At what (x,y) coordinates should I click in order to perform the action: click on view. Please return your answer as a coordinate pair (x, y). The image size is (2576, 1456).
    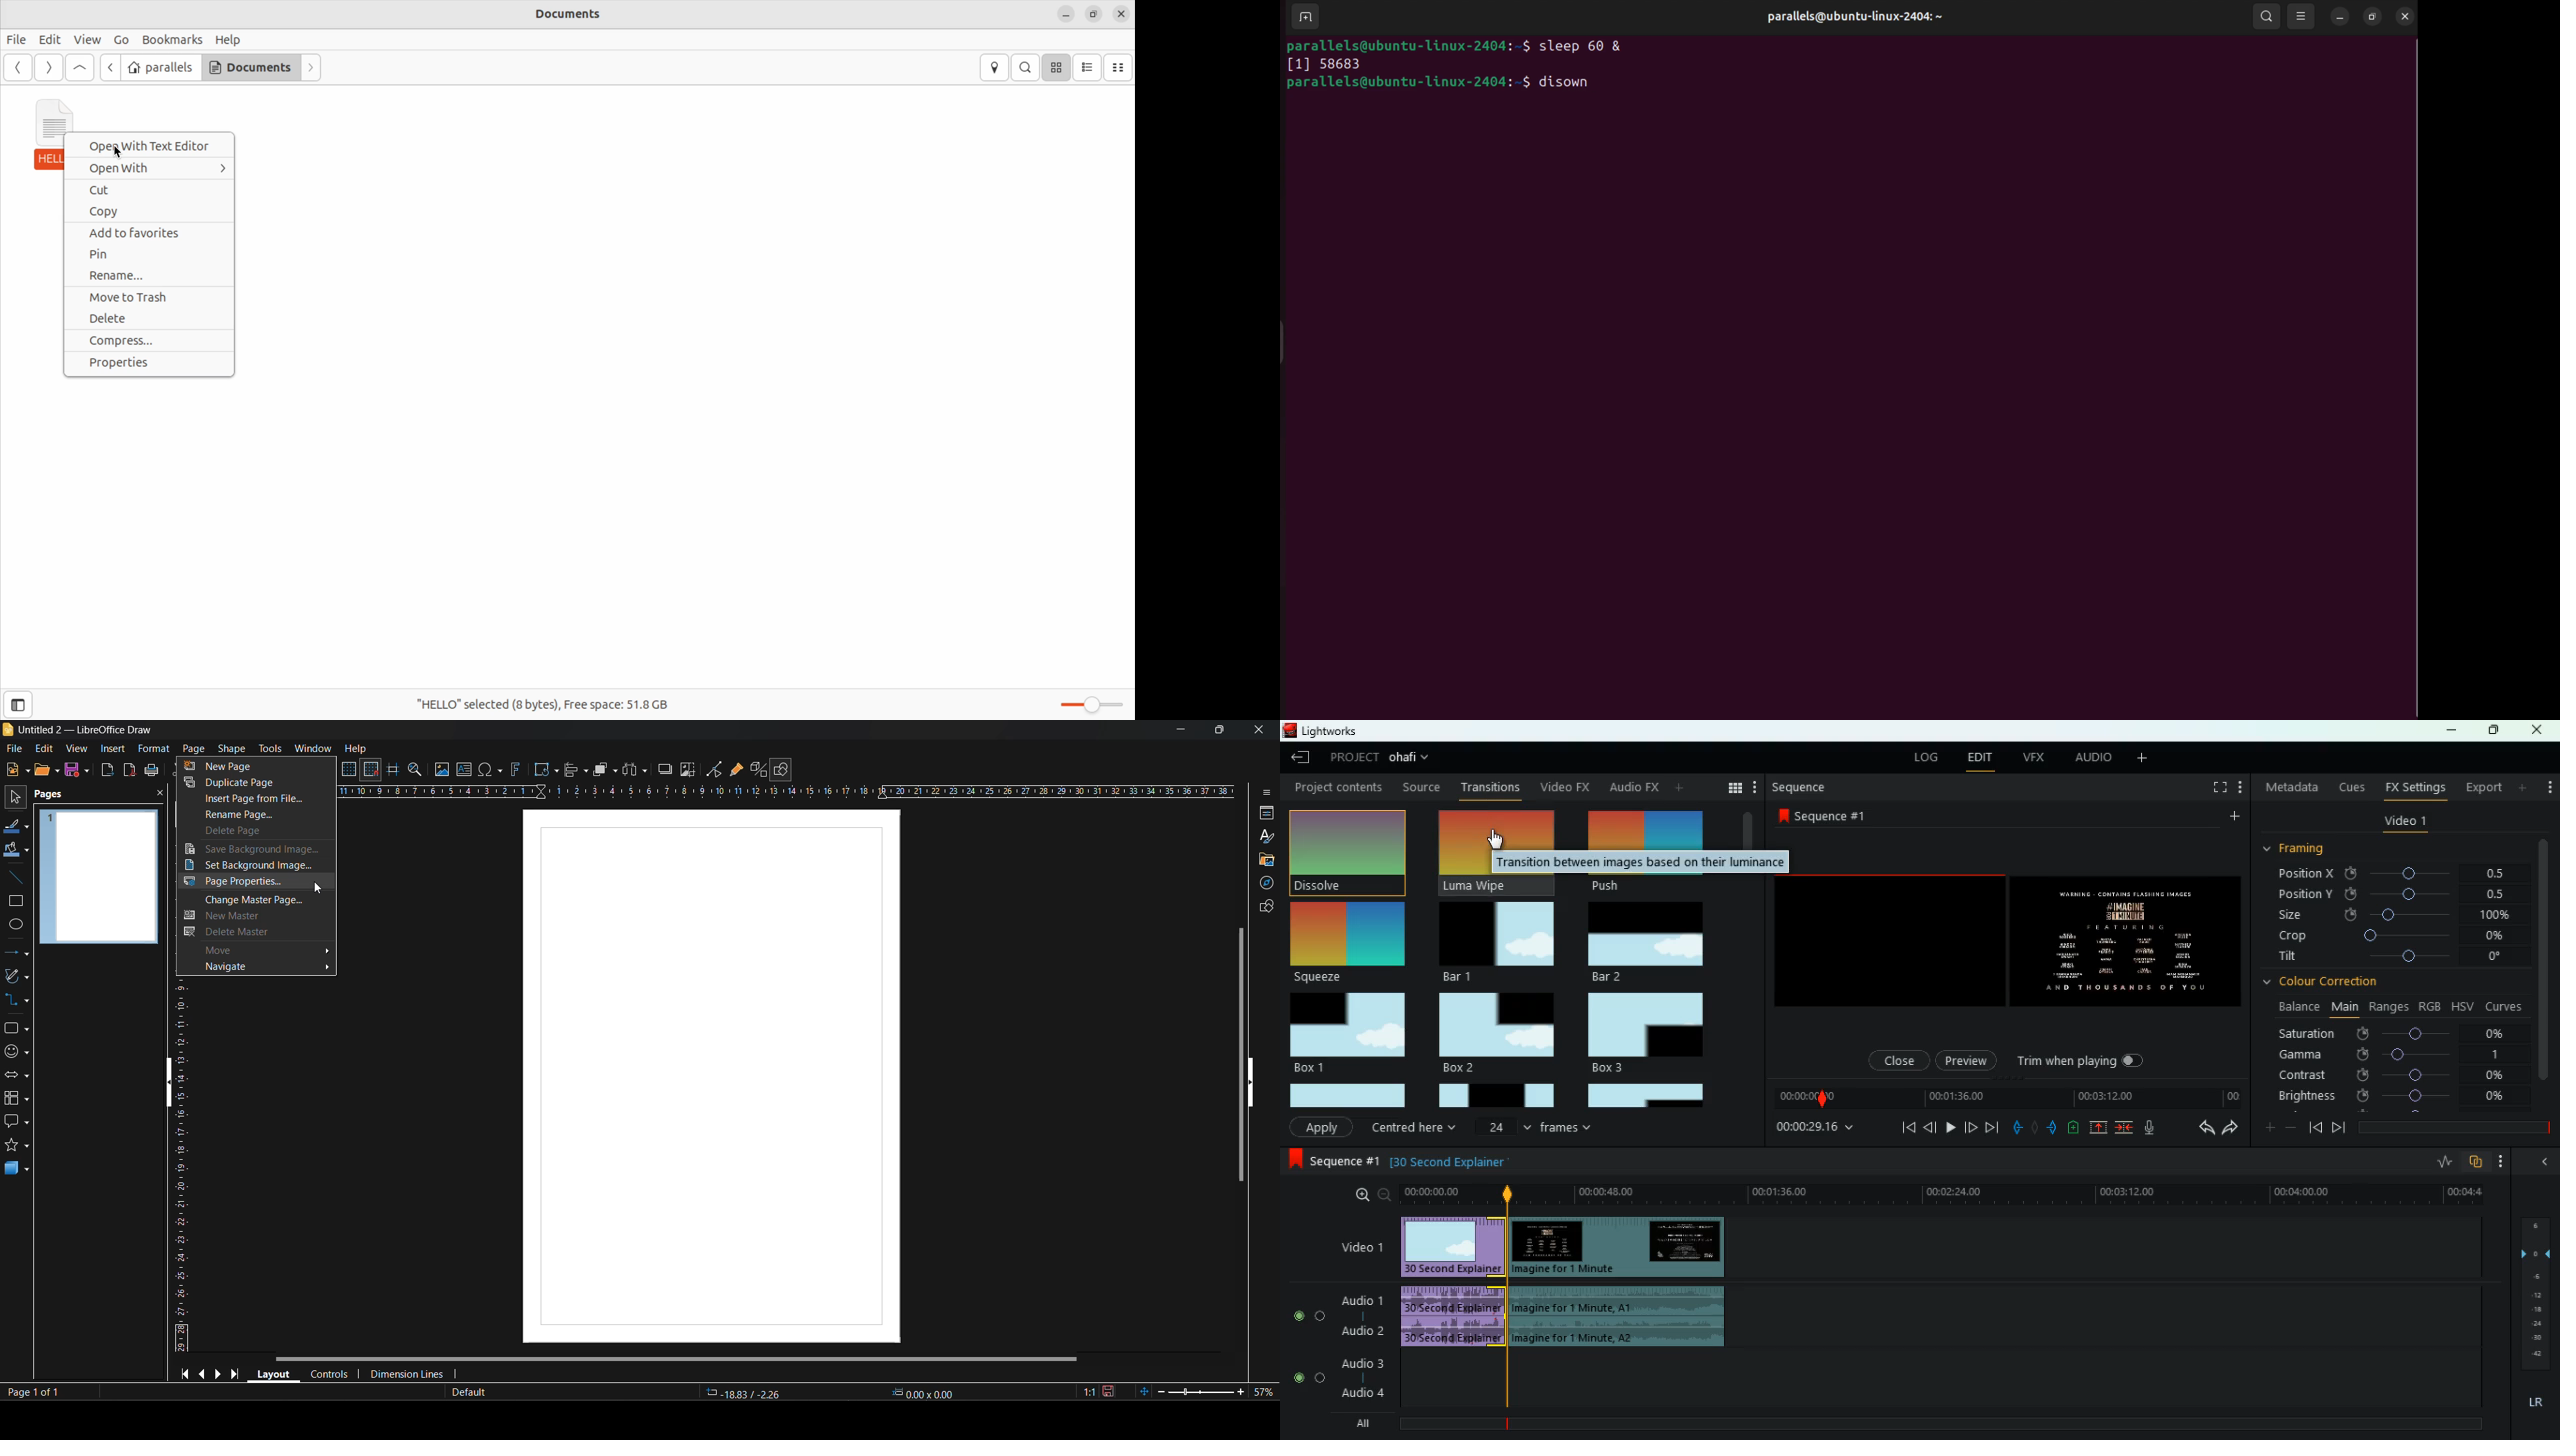
    Looking at the image, I should click on (79, 749).